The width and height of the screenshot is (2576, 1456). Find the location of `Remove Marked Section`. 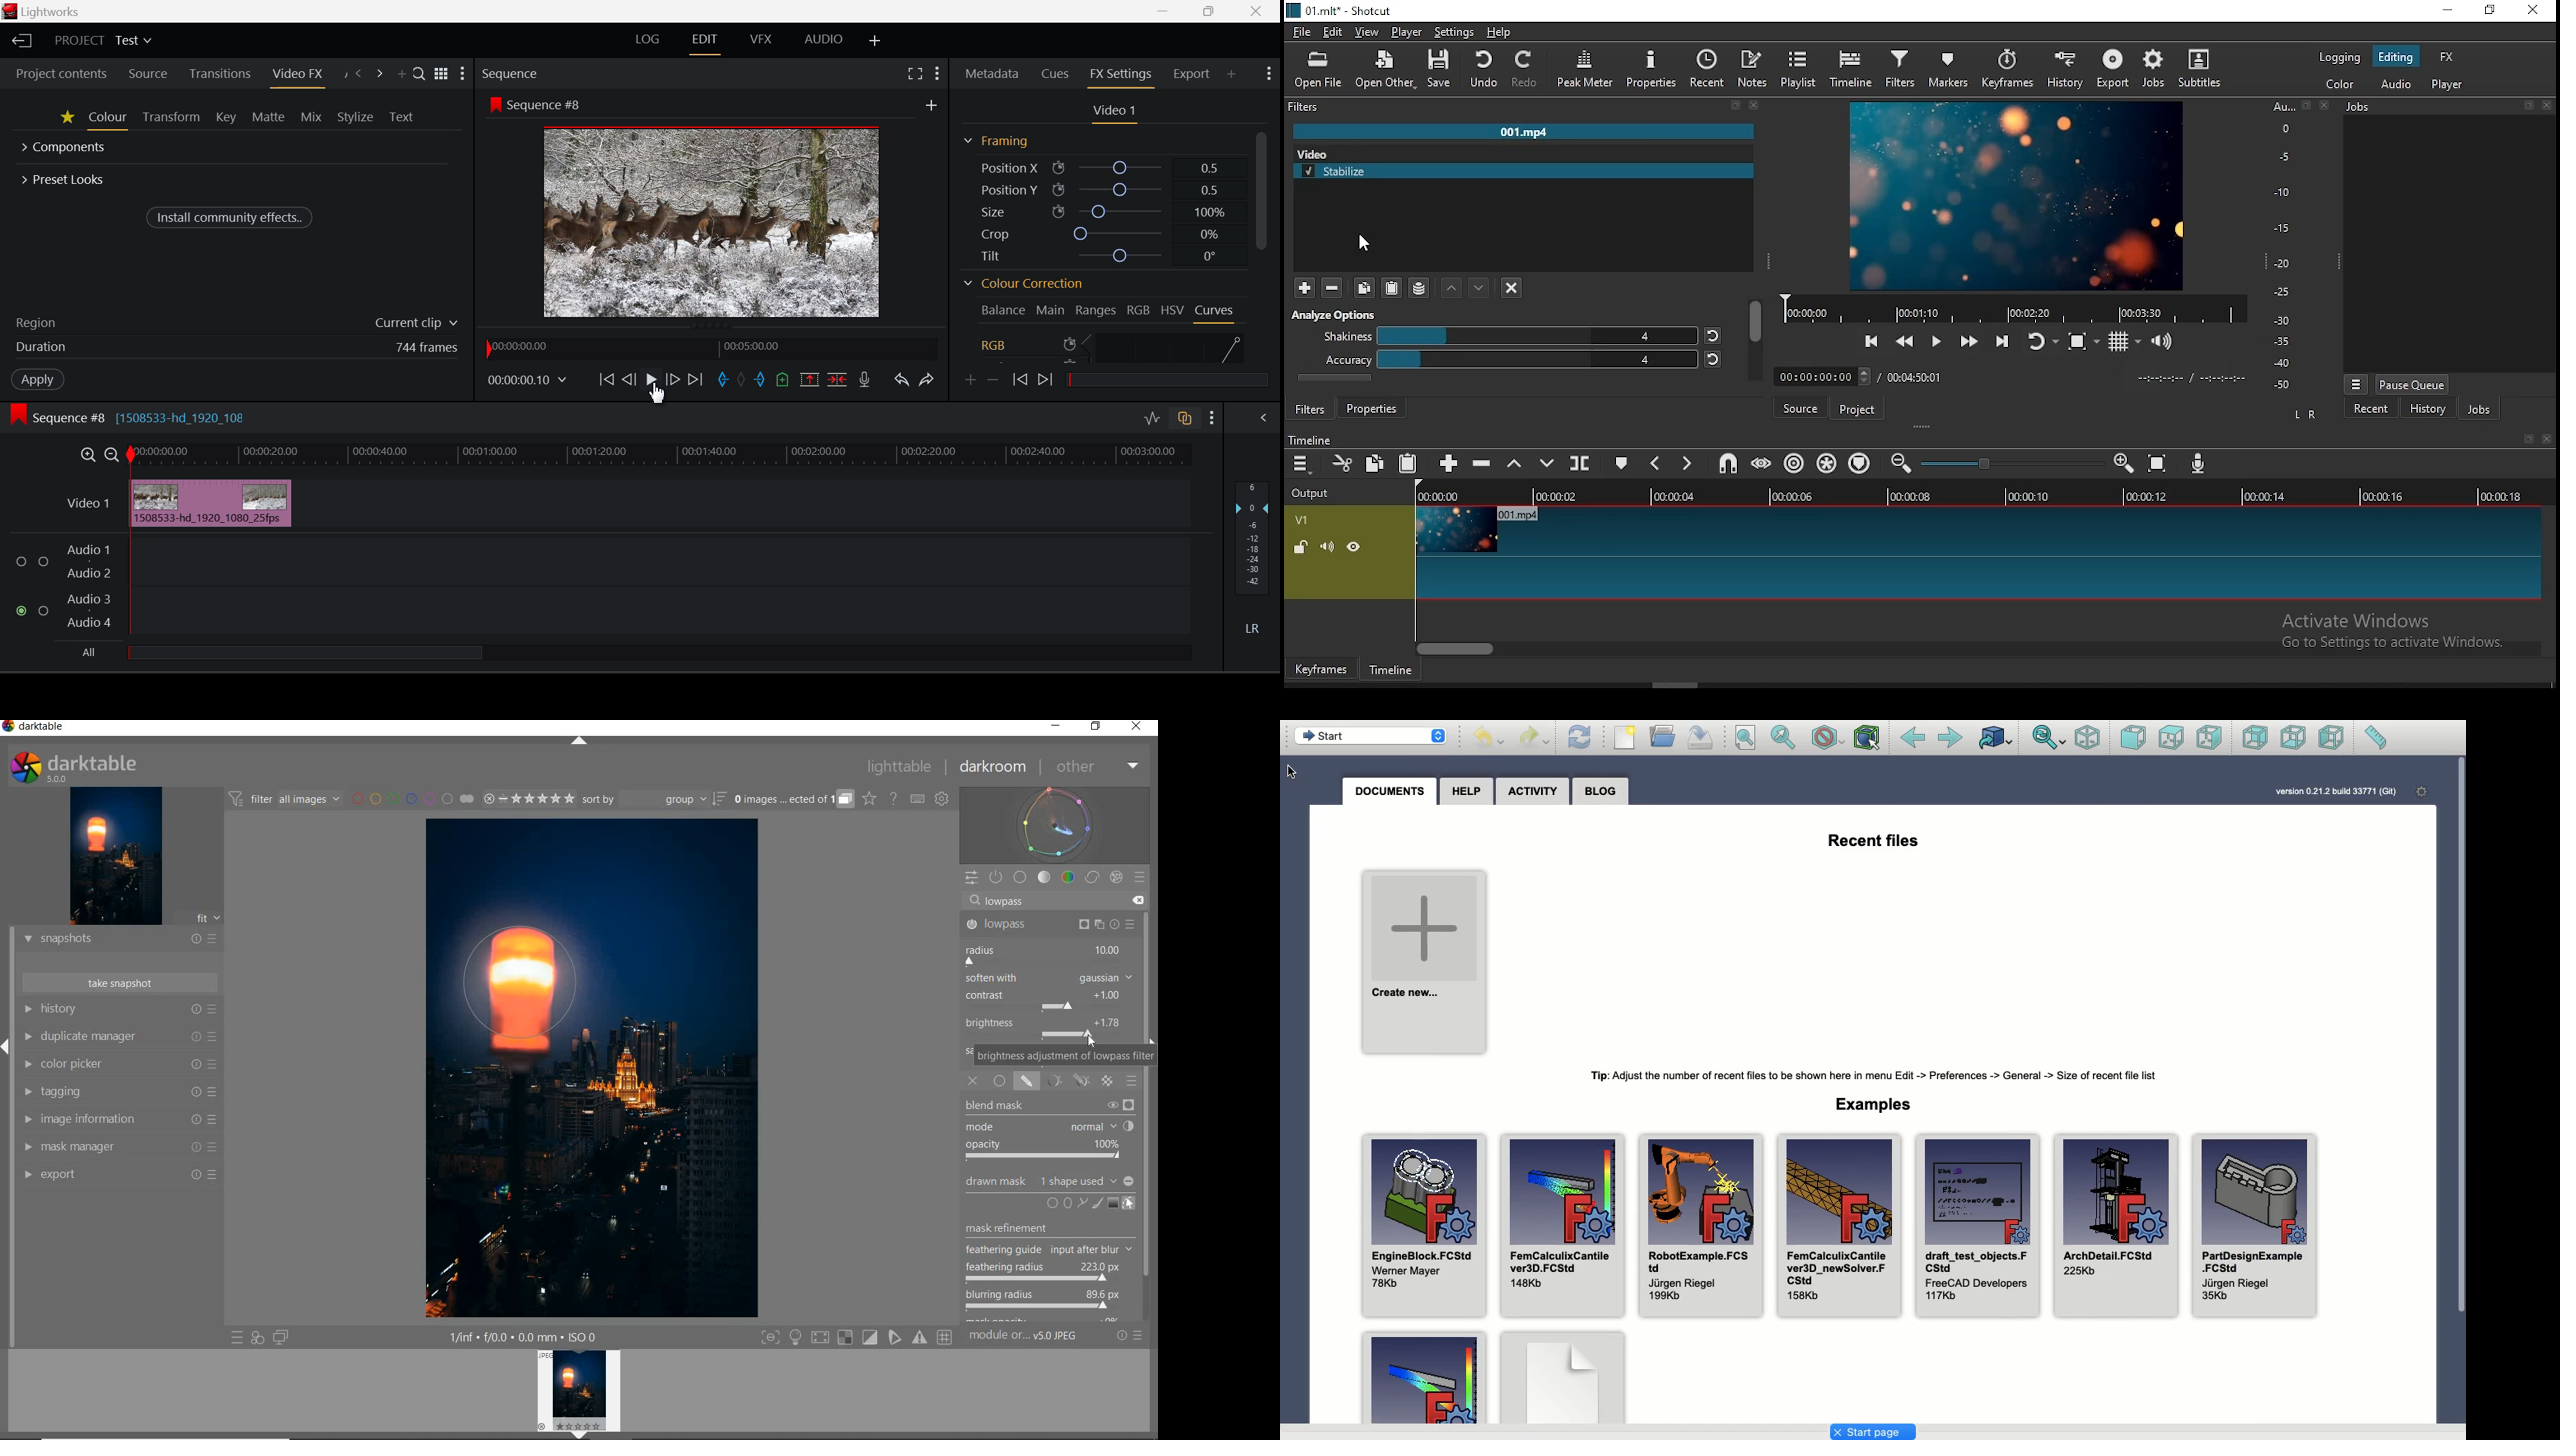

Remove Marked Section is located at coordinates (811, 379).